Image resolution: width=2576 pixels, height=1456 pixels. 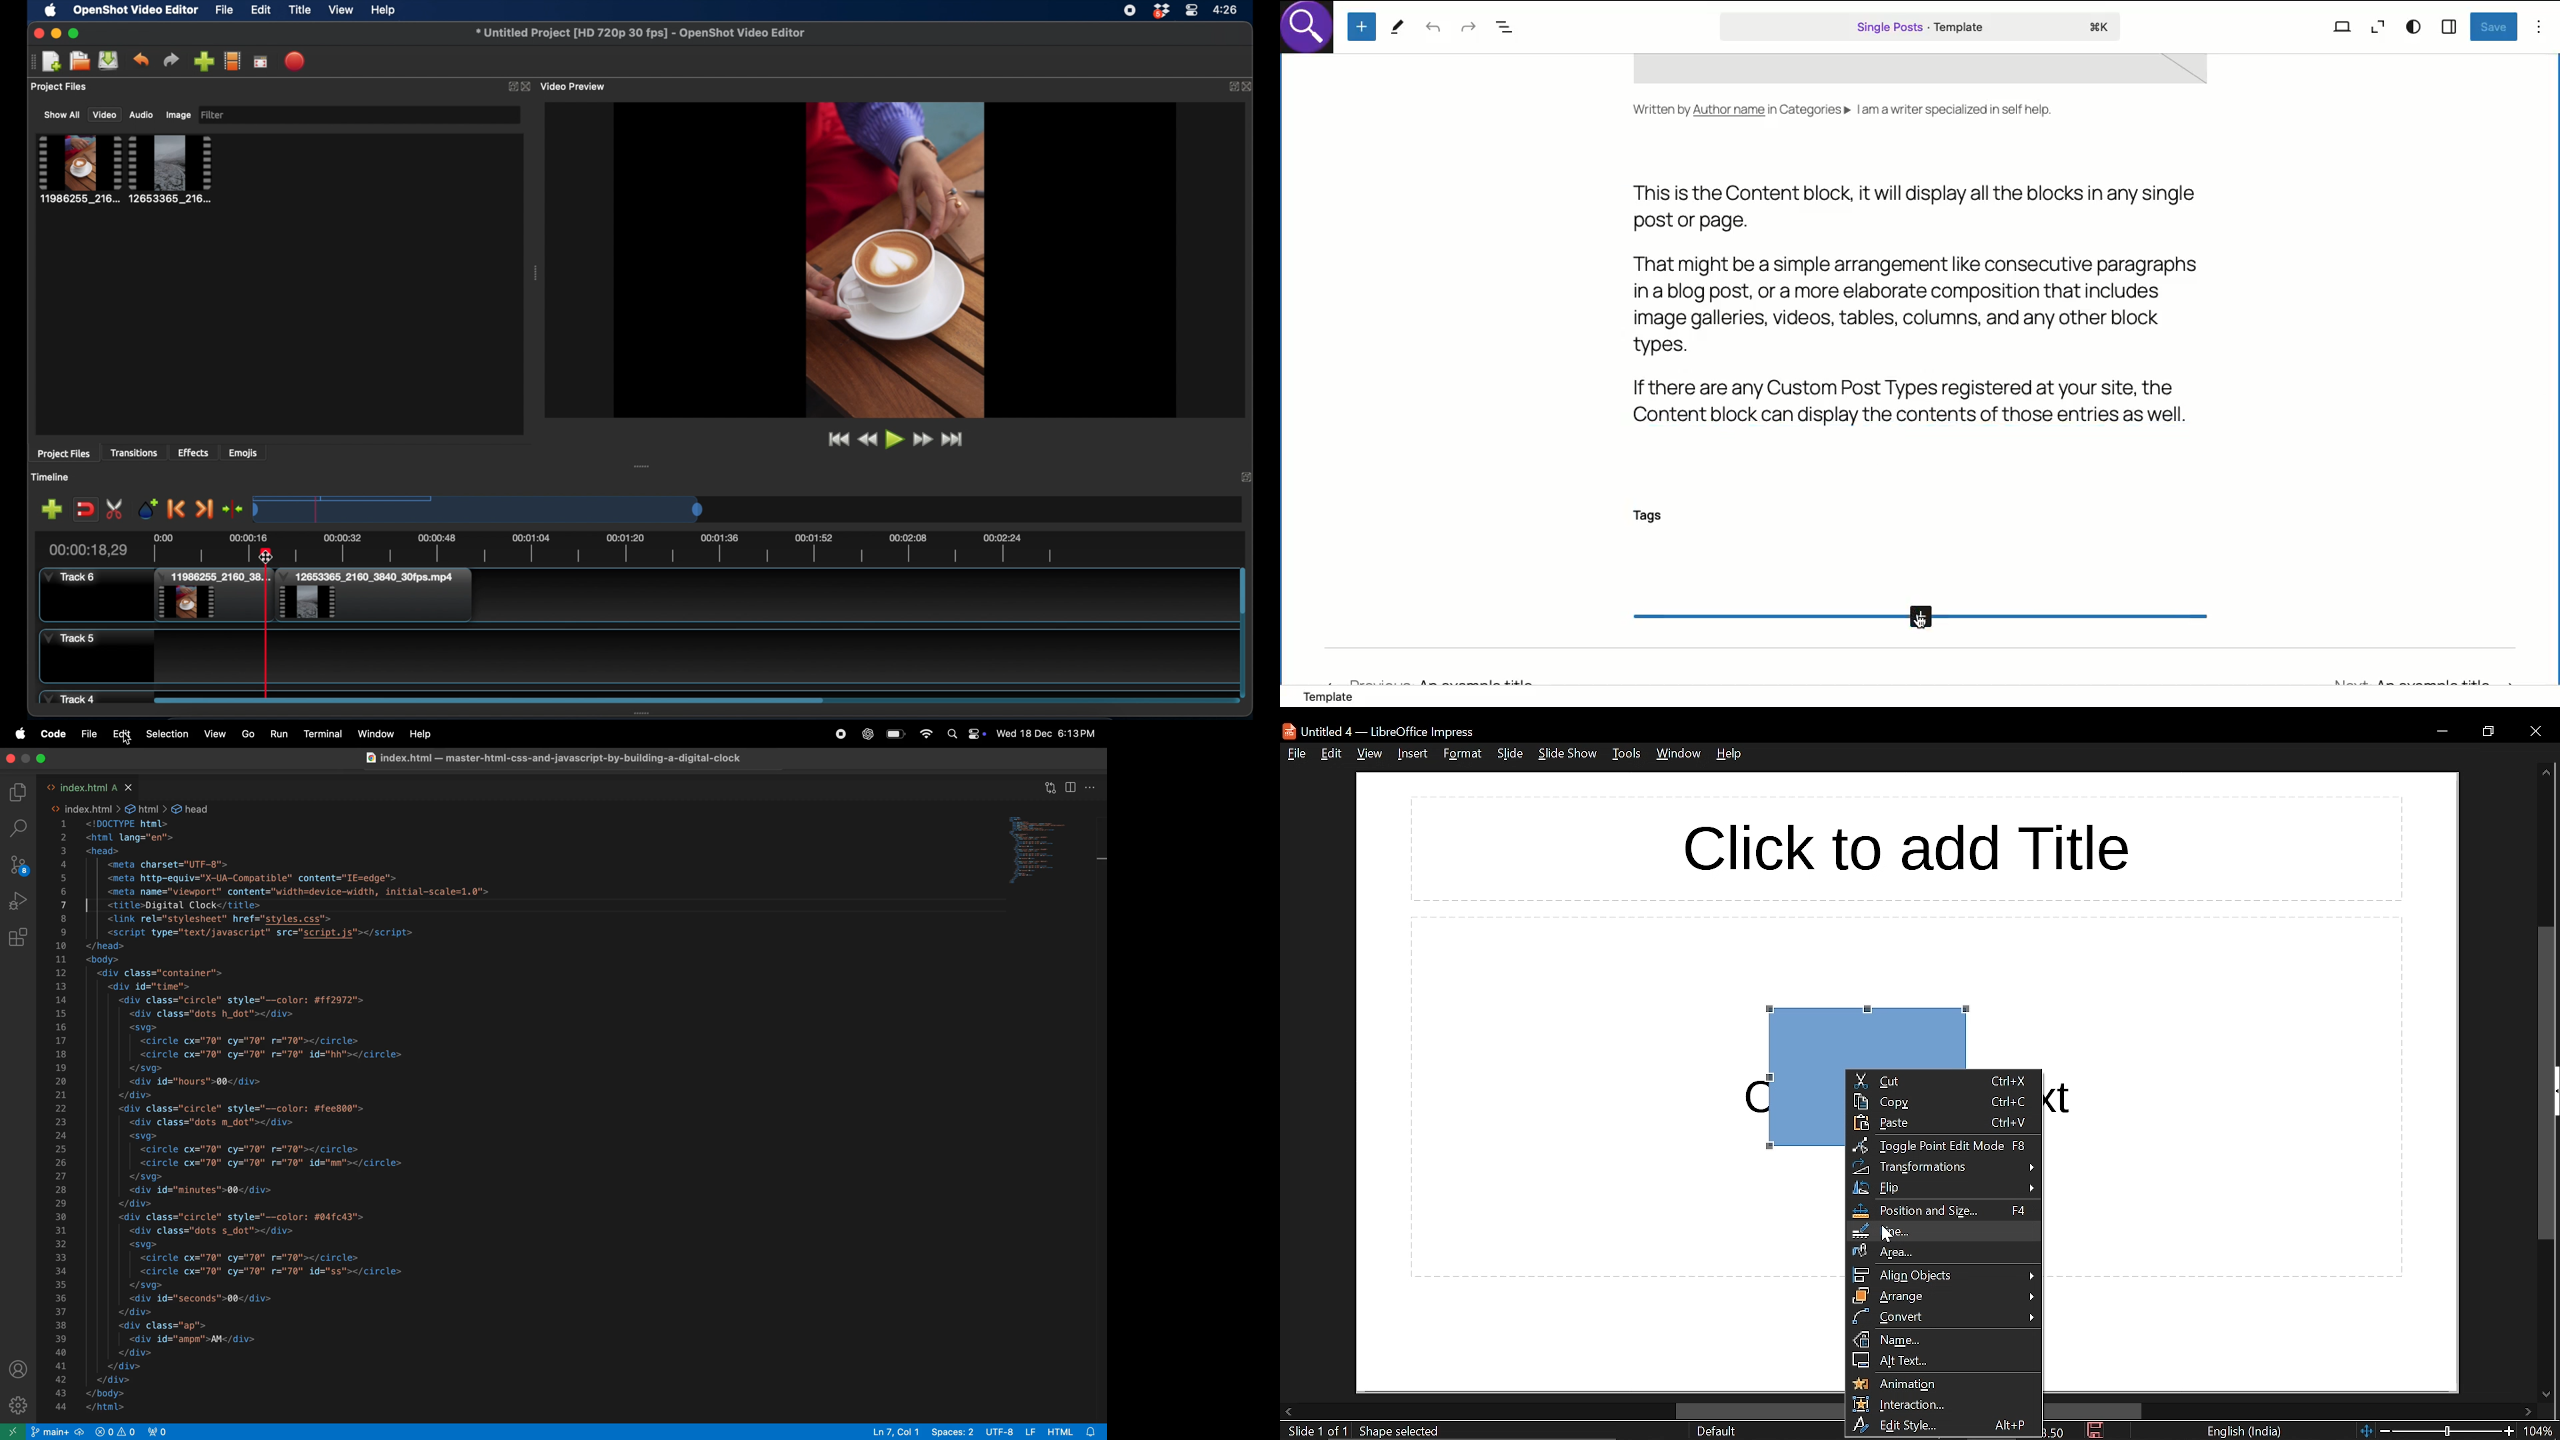 What do you see at coordinates (895, 259) in the screenshot?
I see `video preview` at bounding box center [895, 259].